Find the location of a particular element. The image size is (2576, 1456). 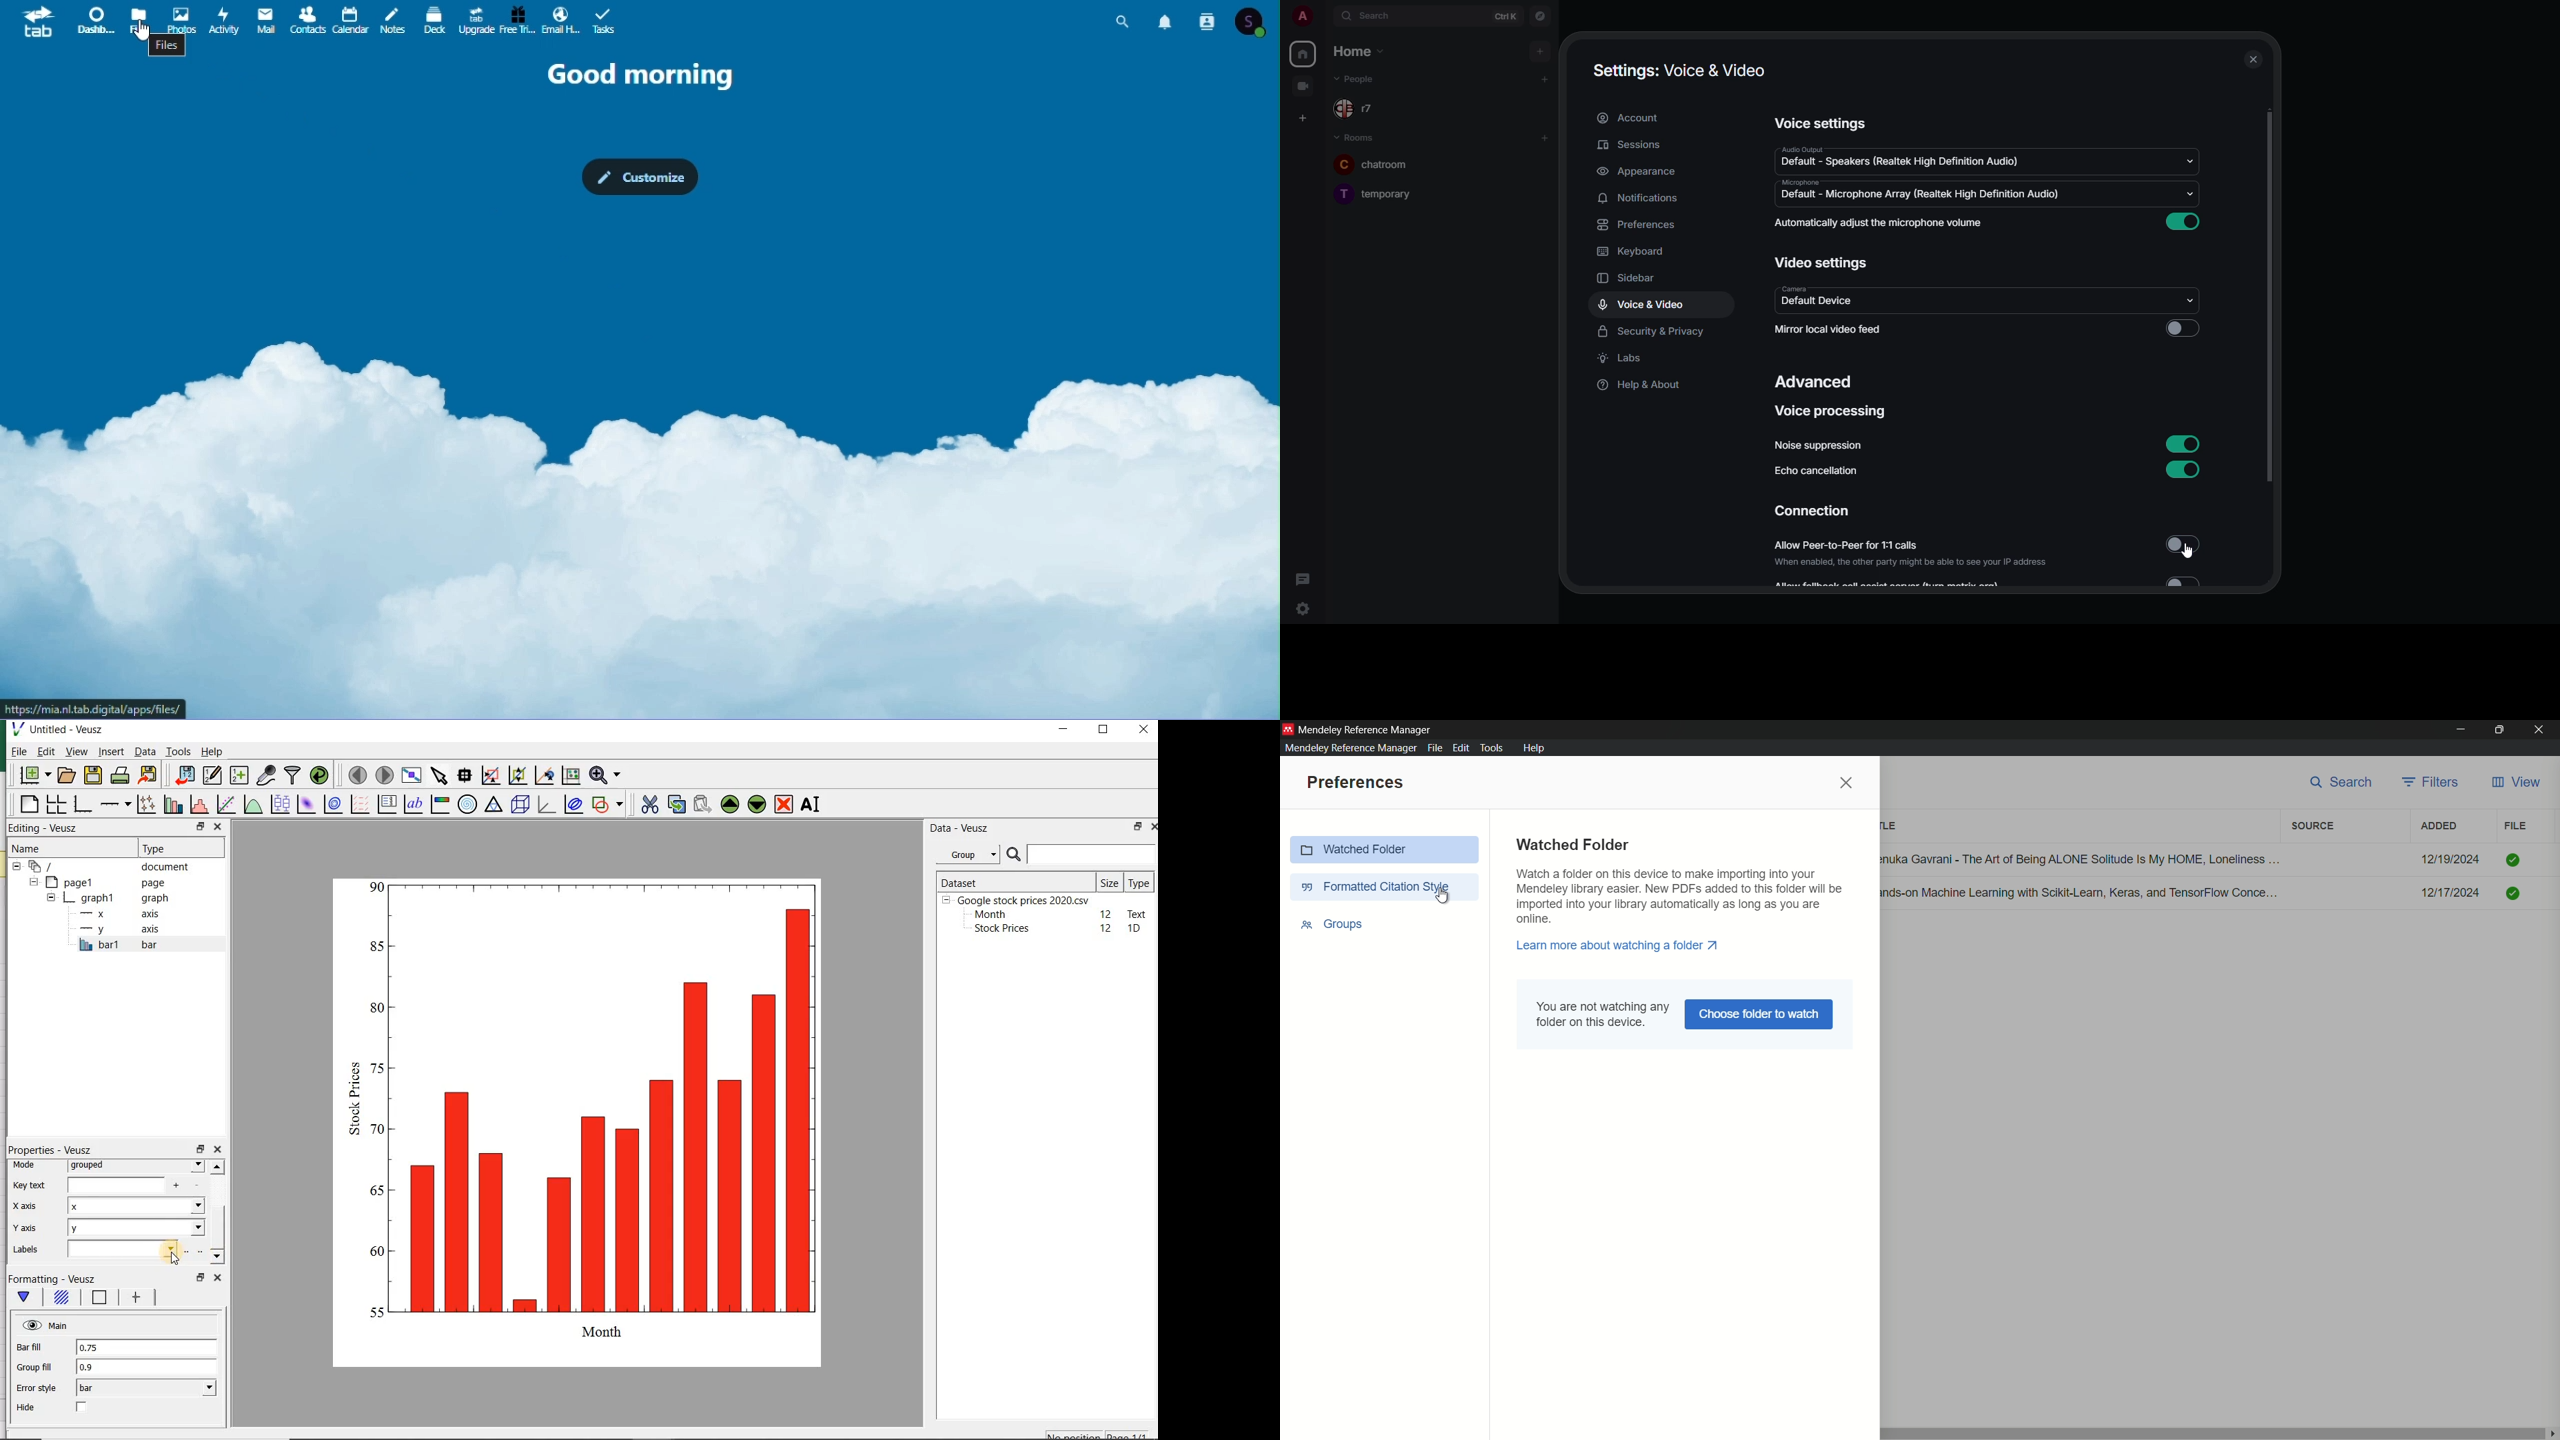

close preferences is located at coordinates (1847, 783).